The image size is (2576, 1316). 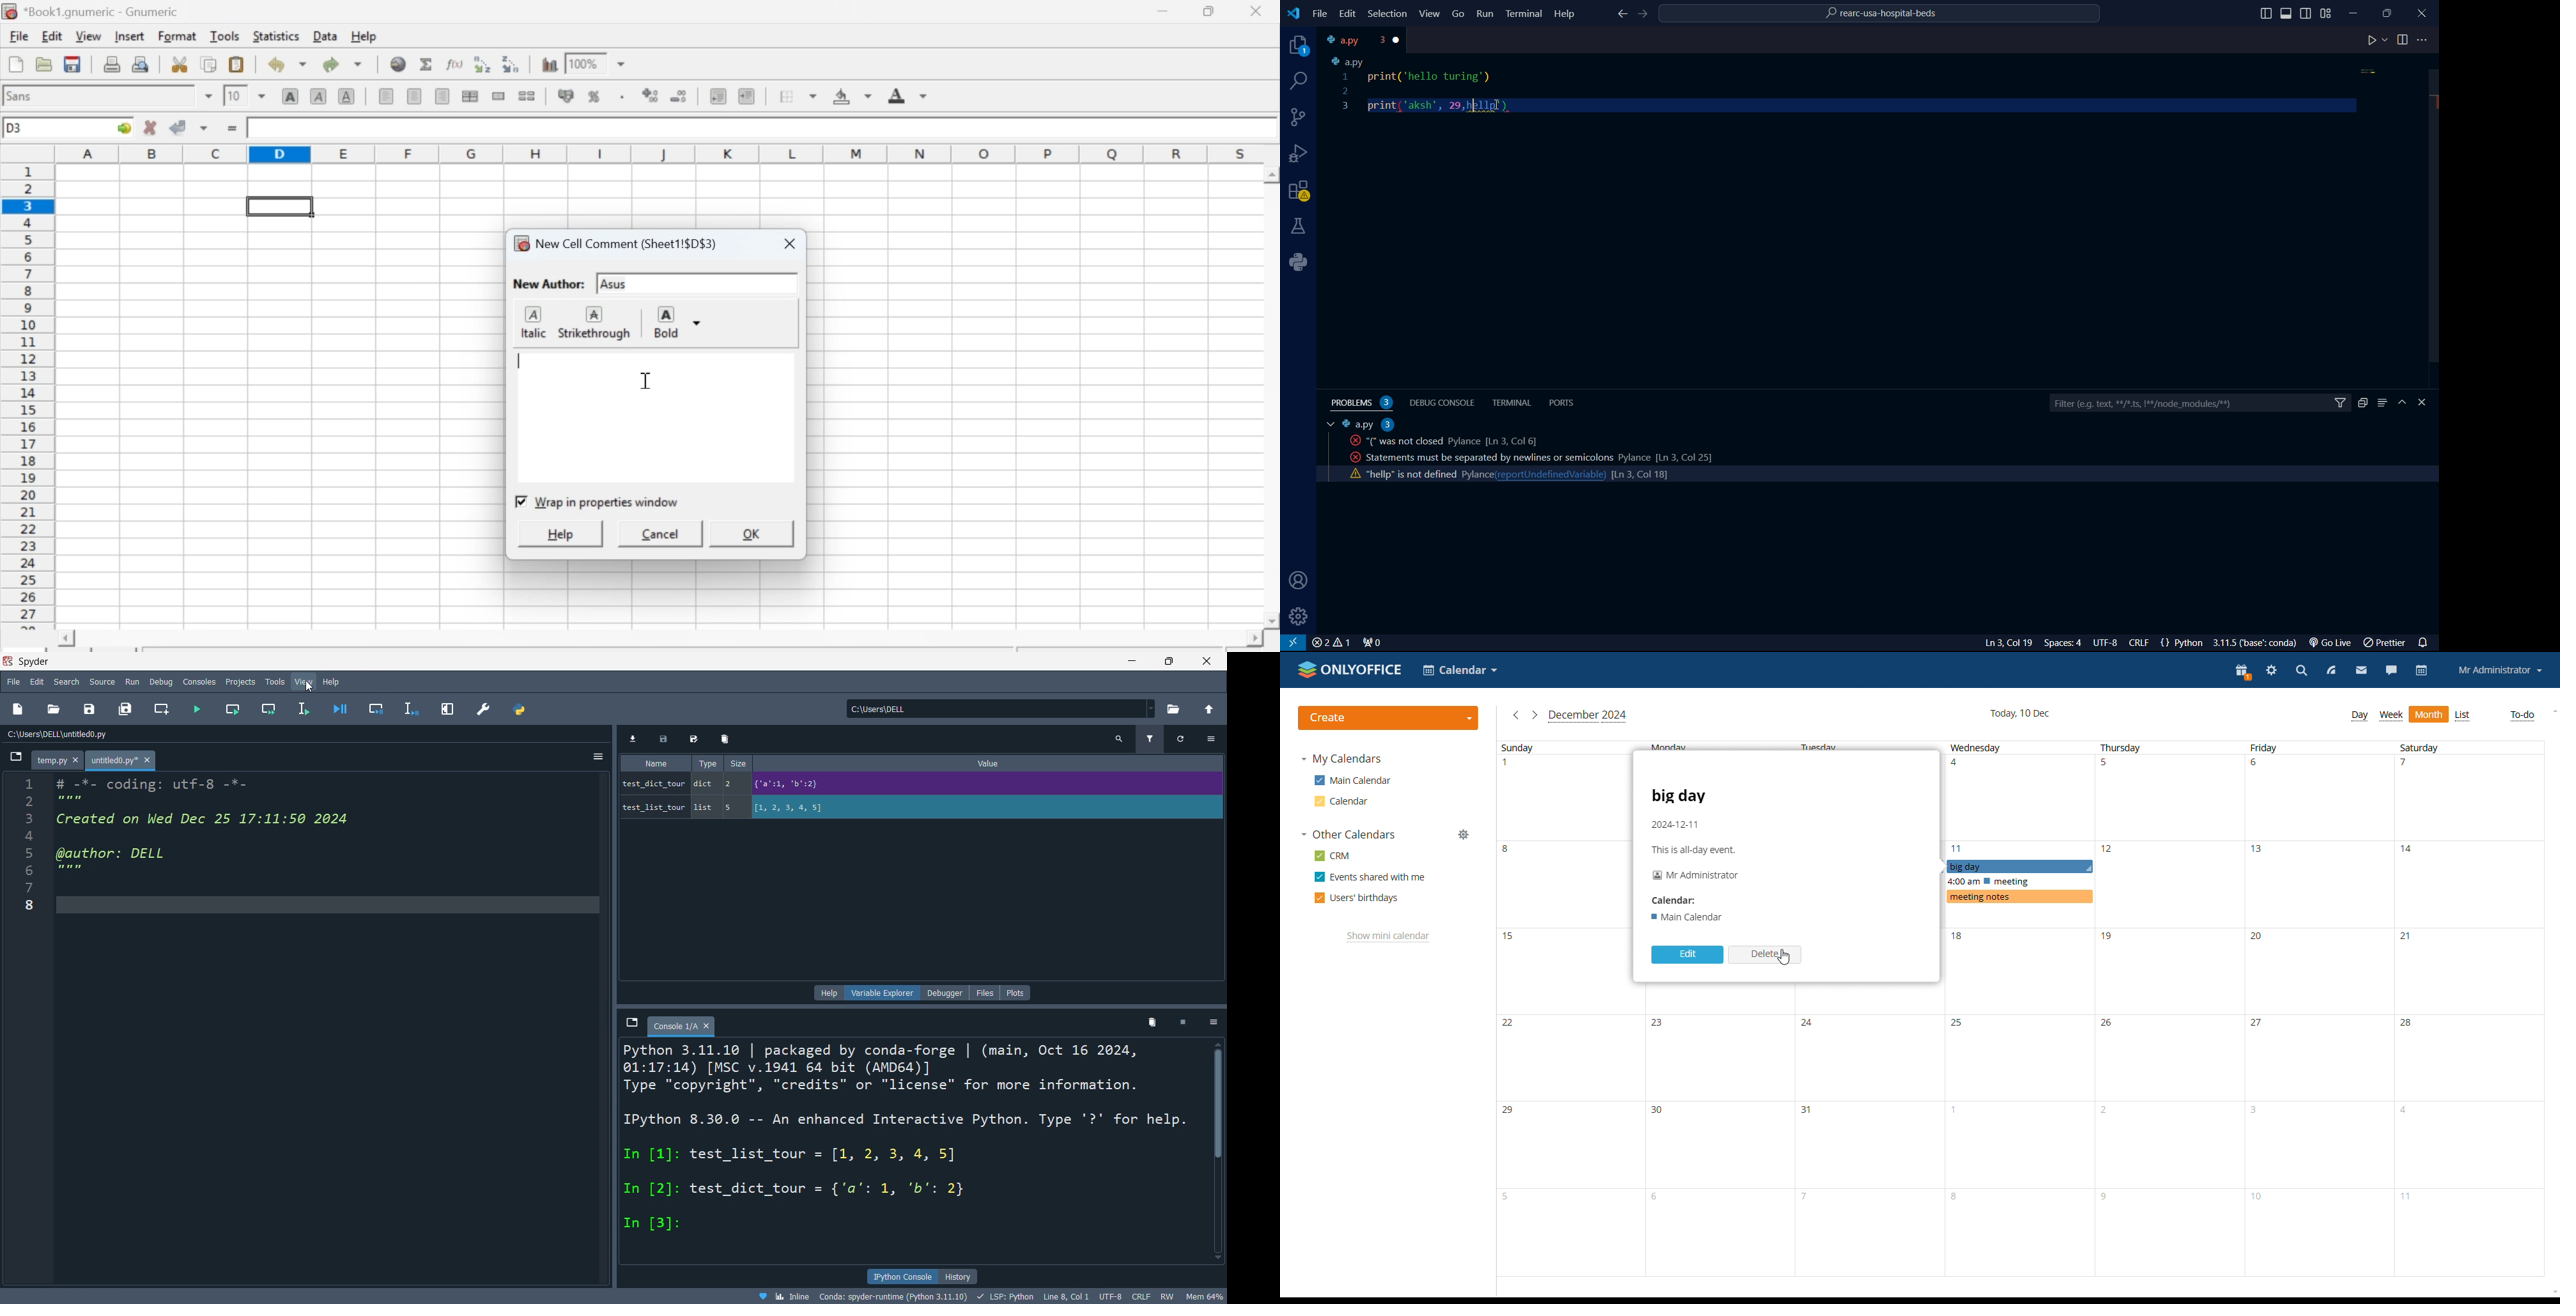 What do you see at coordinates (105, 11) in the screenshot?
I see `Name of the worksheet` at bounding box center [105, 11].